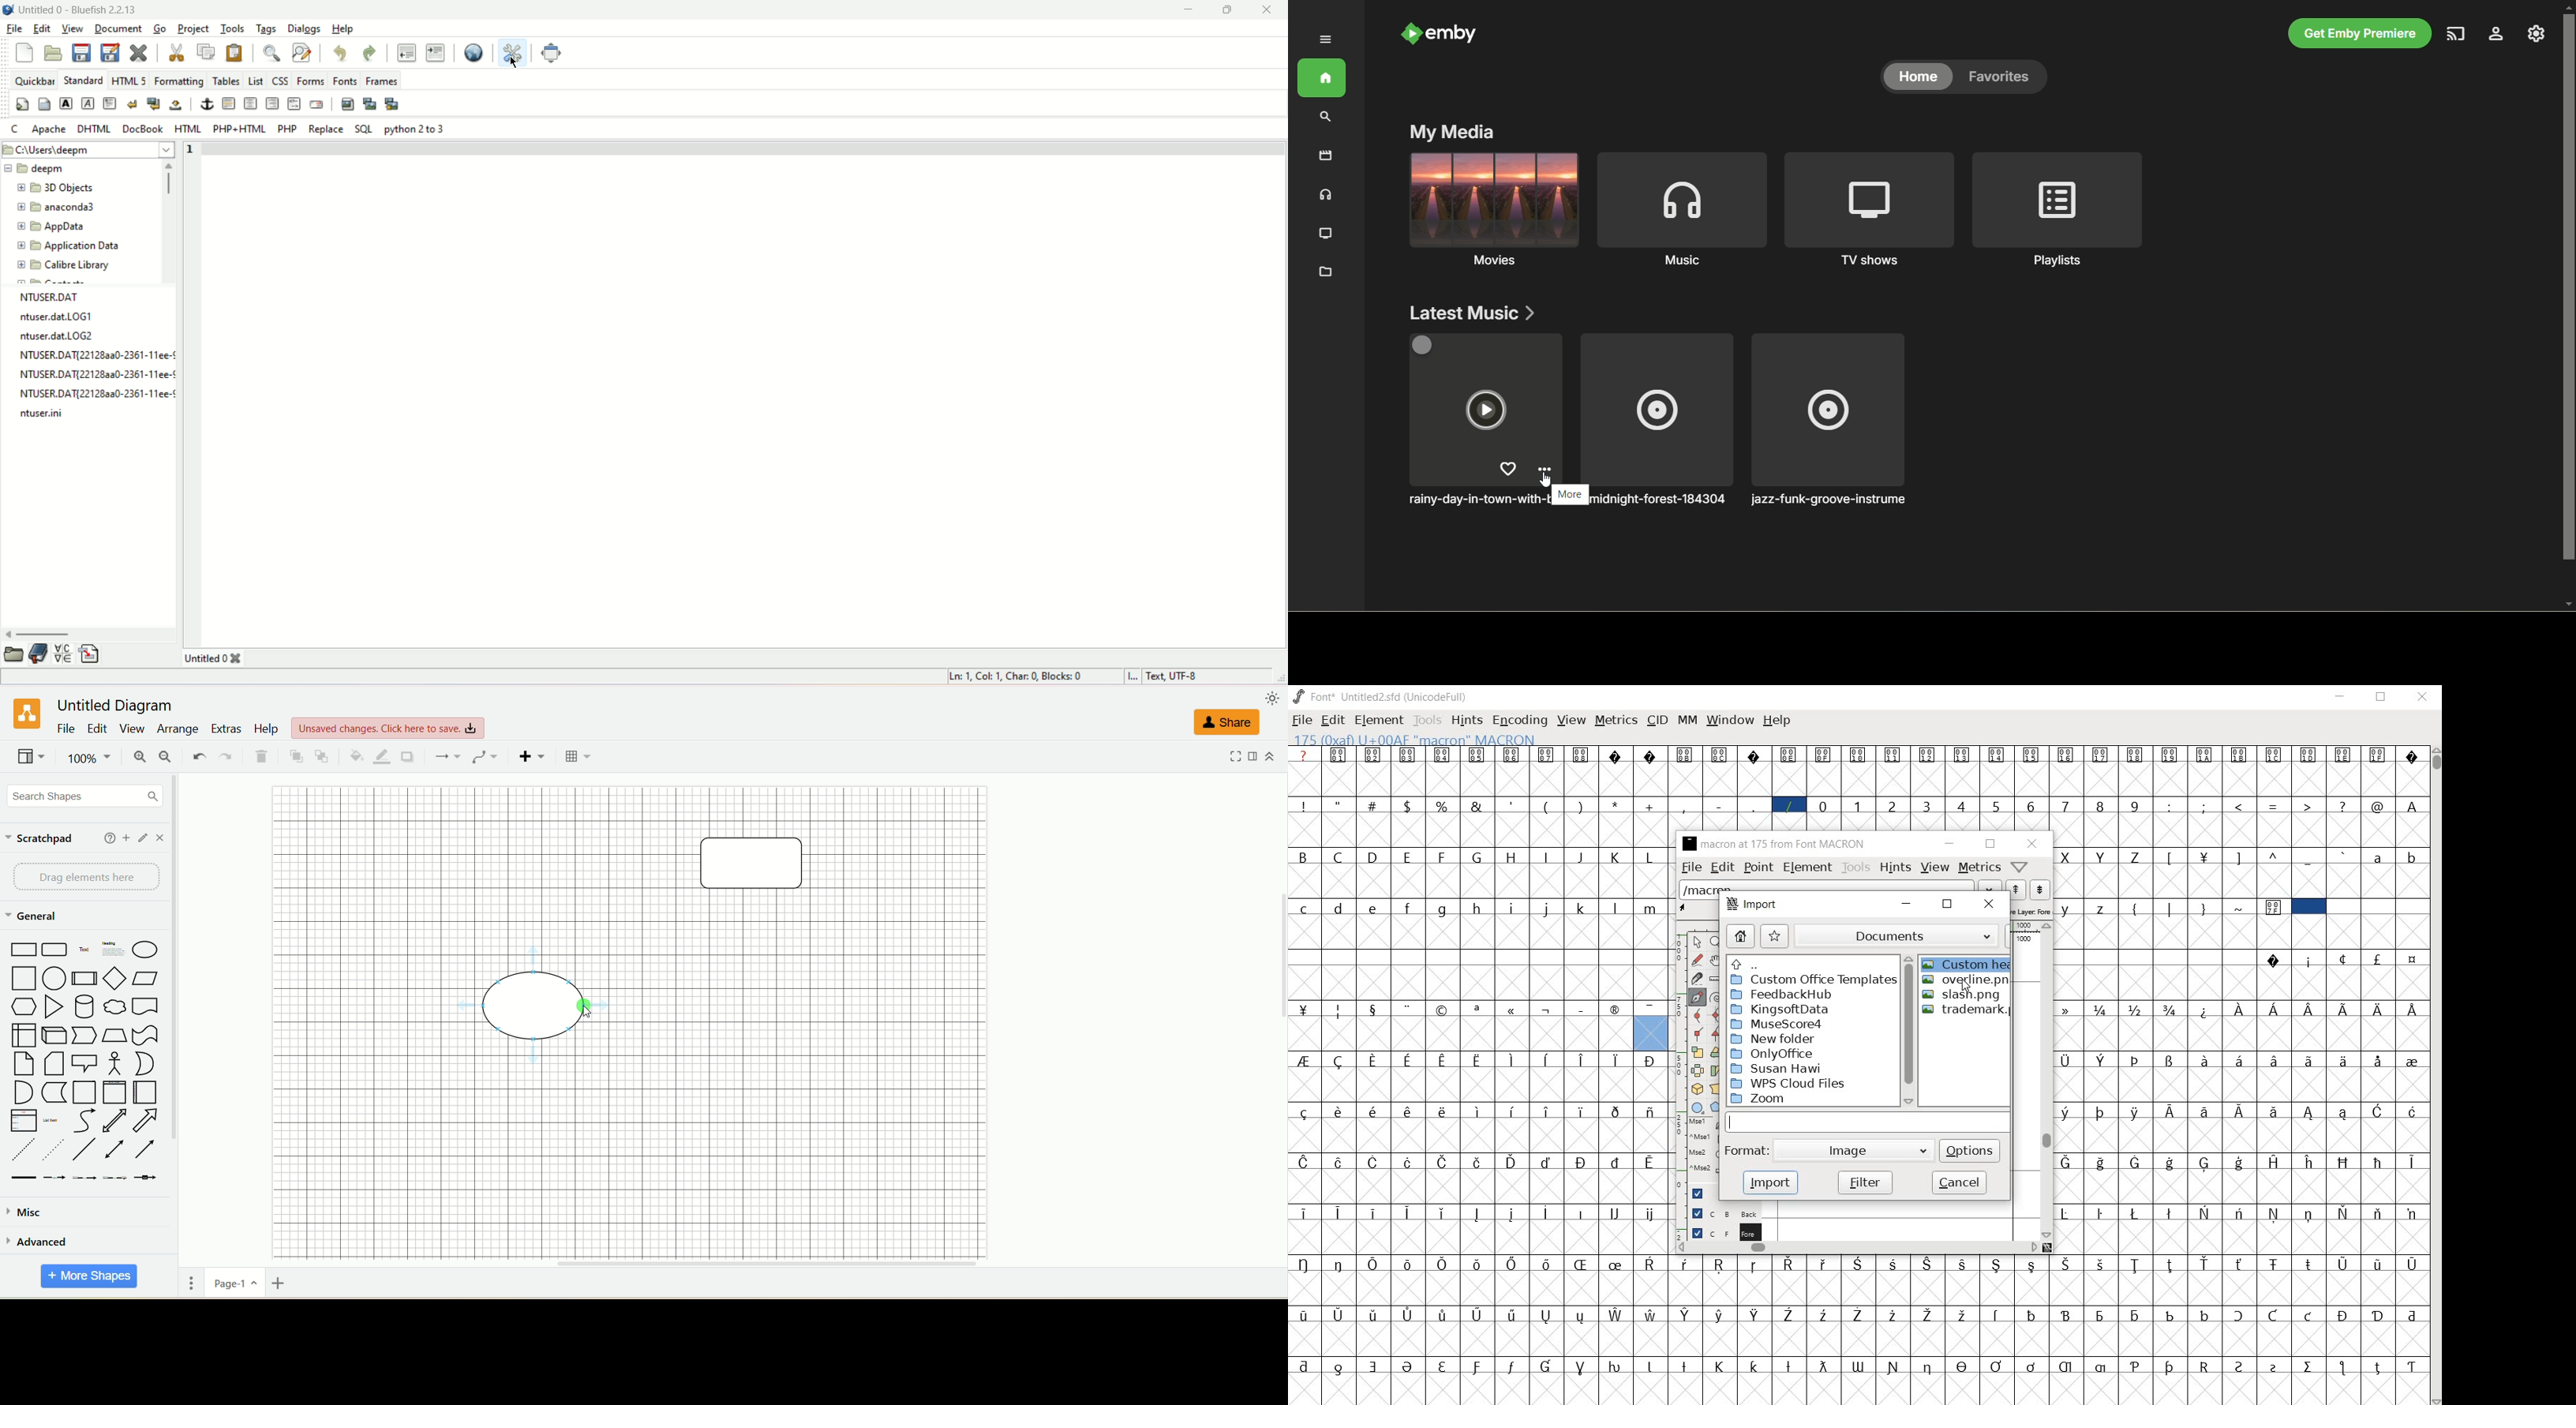 This screenshot has height=1428, width=2576. I want to click on Symbol, so click(2069, 1313).